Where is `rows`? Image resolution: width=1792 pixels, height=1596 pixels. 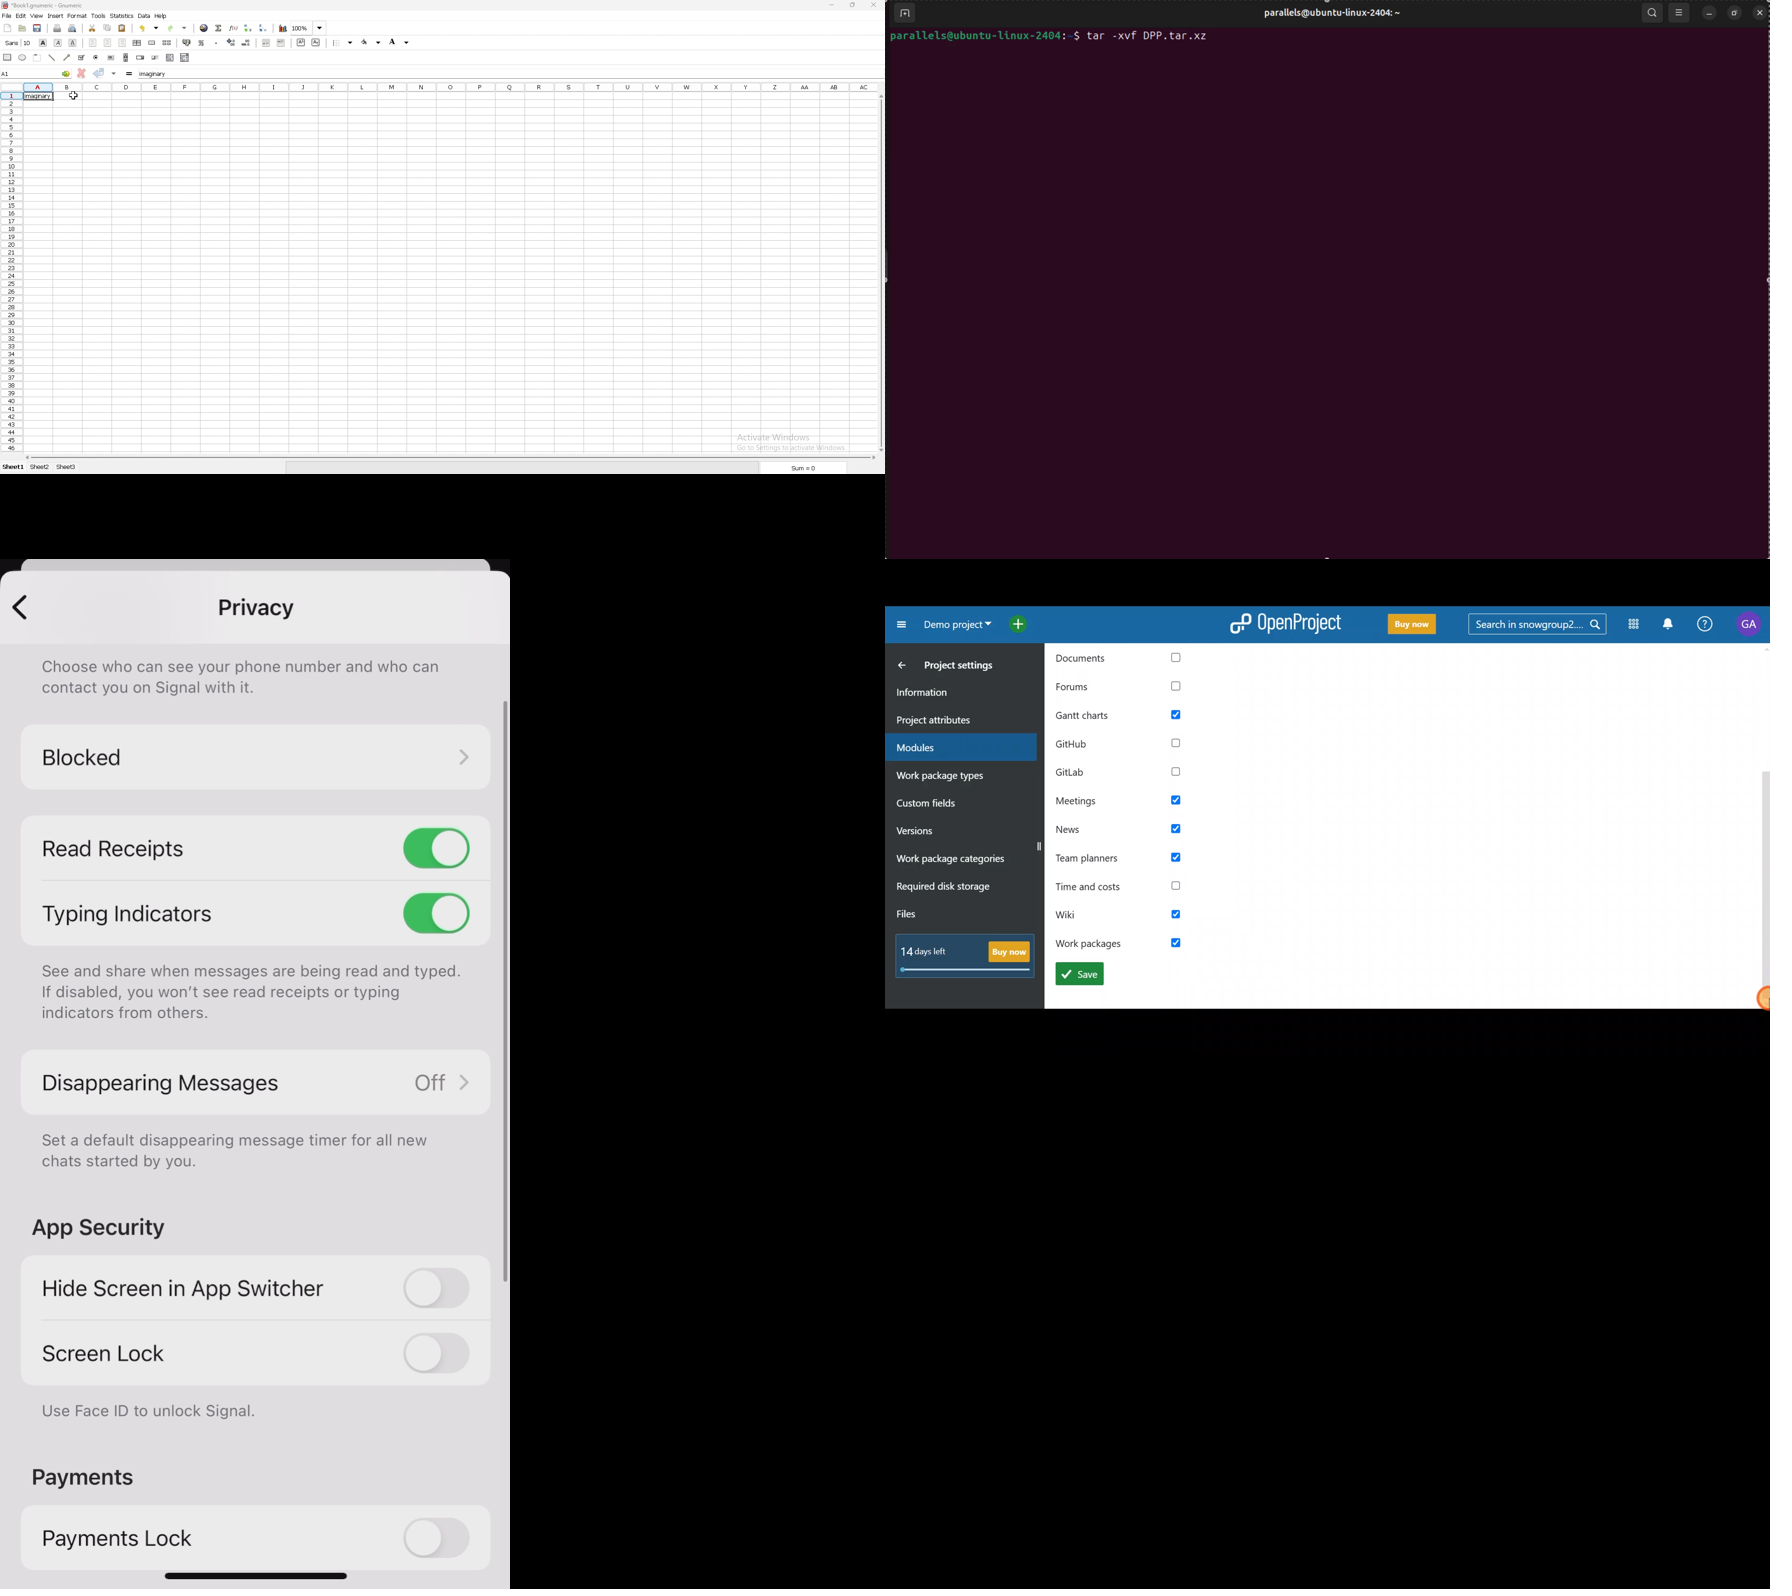
rows is located at coordinates (12, 271).